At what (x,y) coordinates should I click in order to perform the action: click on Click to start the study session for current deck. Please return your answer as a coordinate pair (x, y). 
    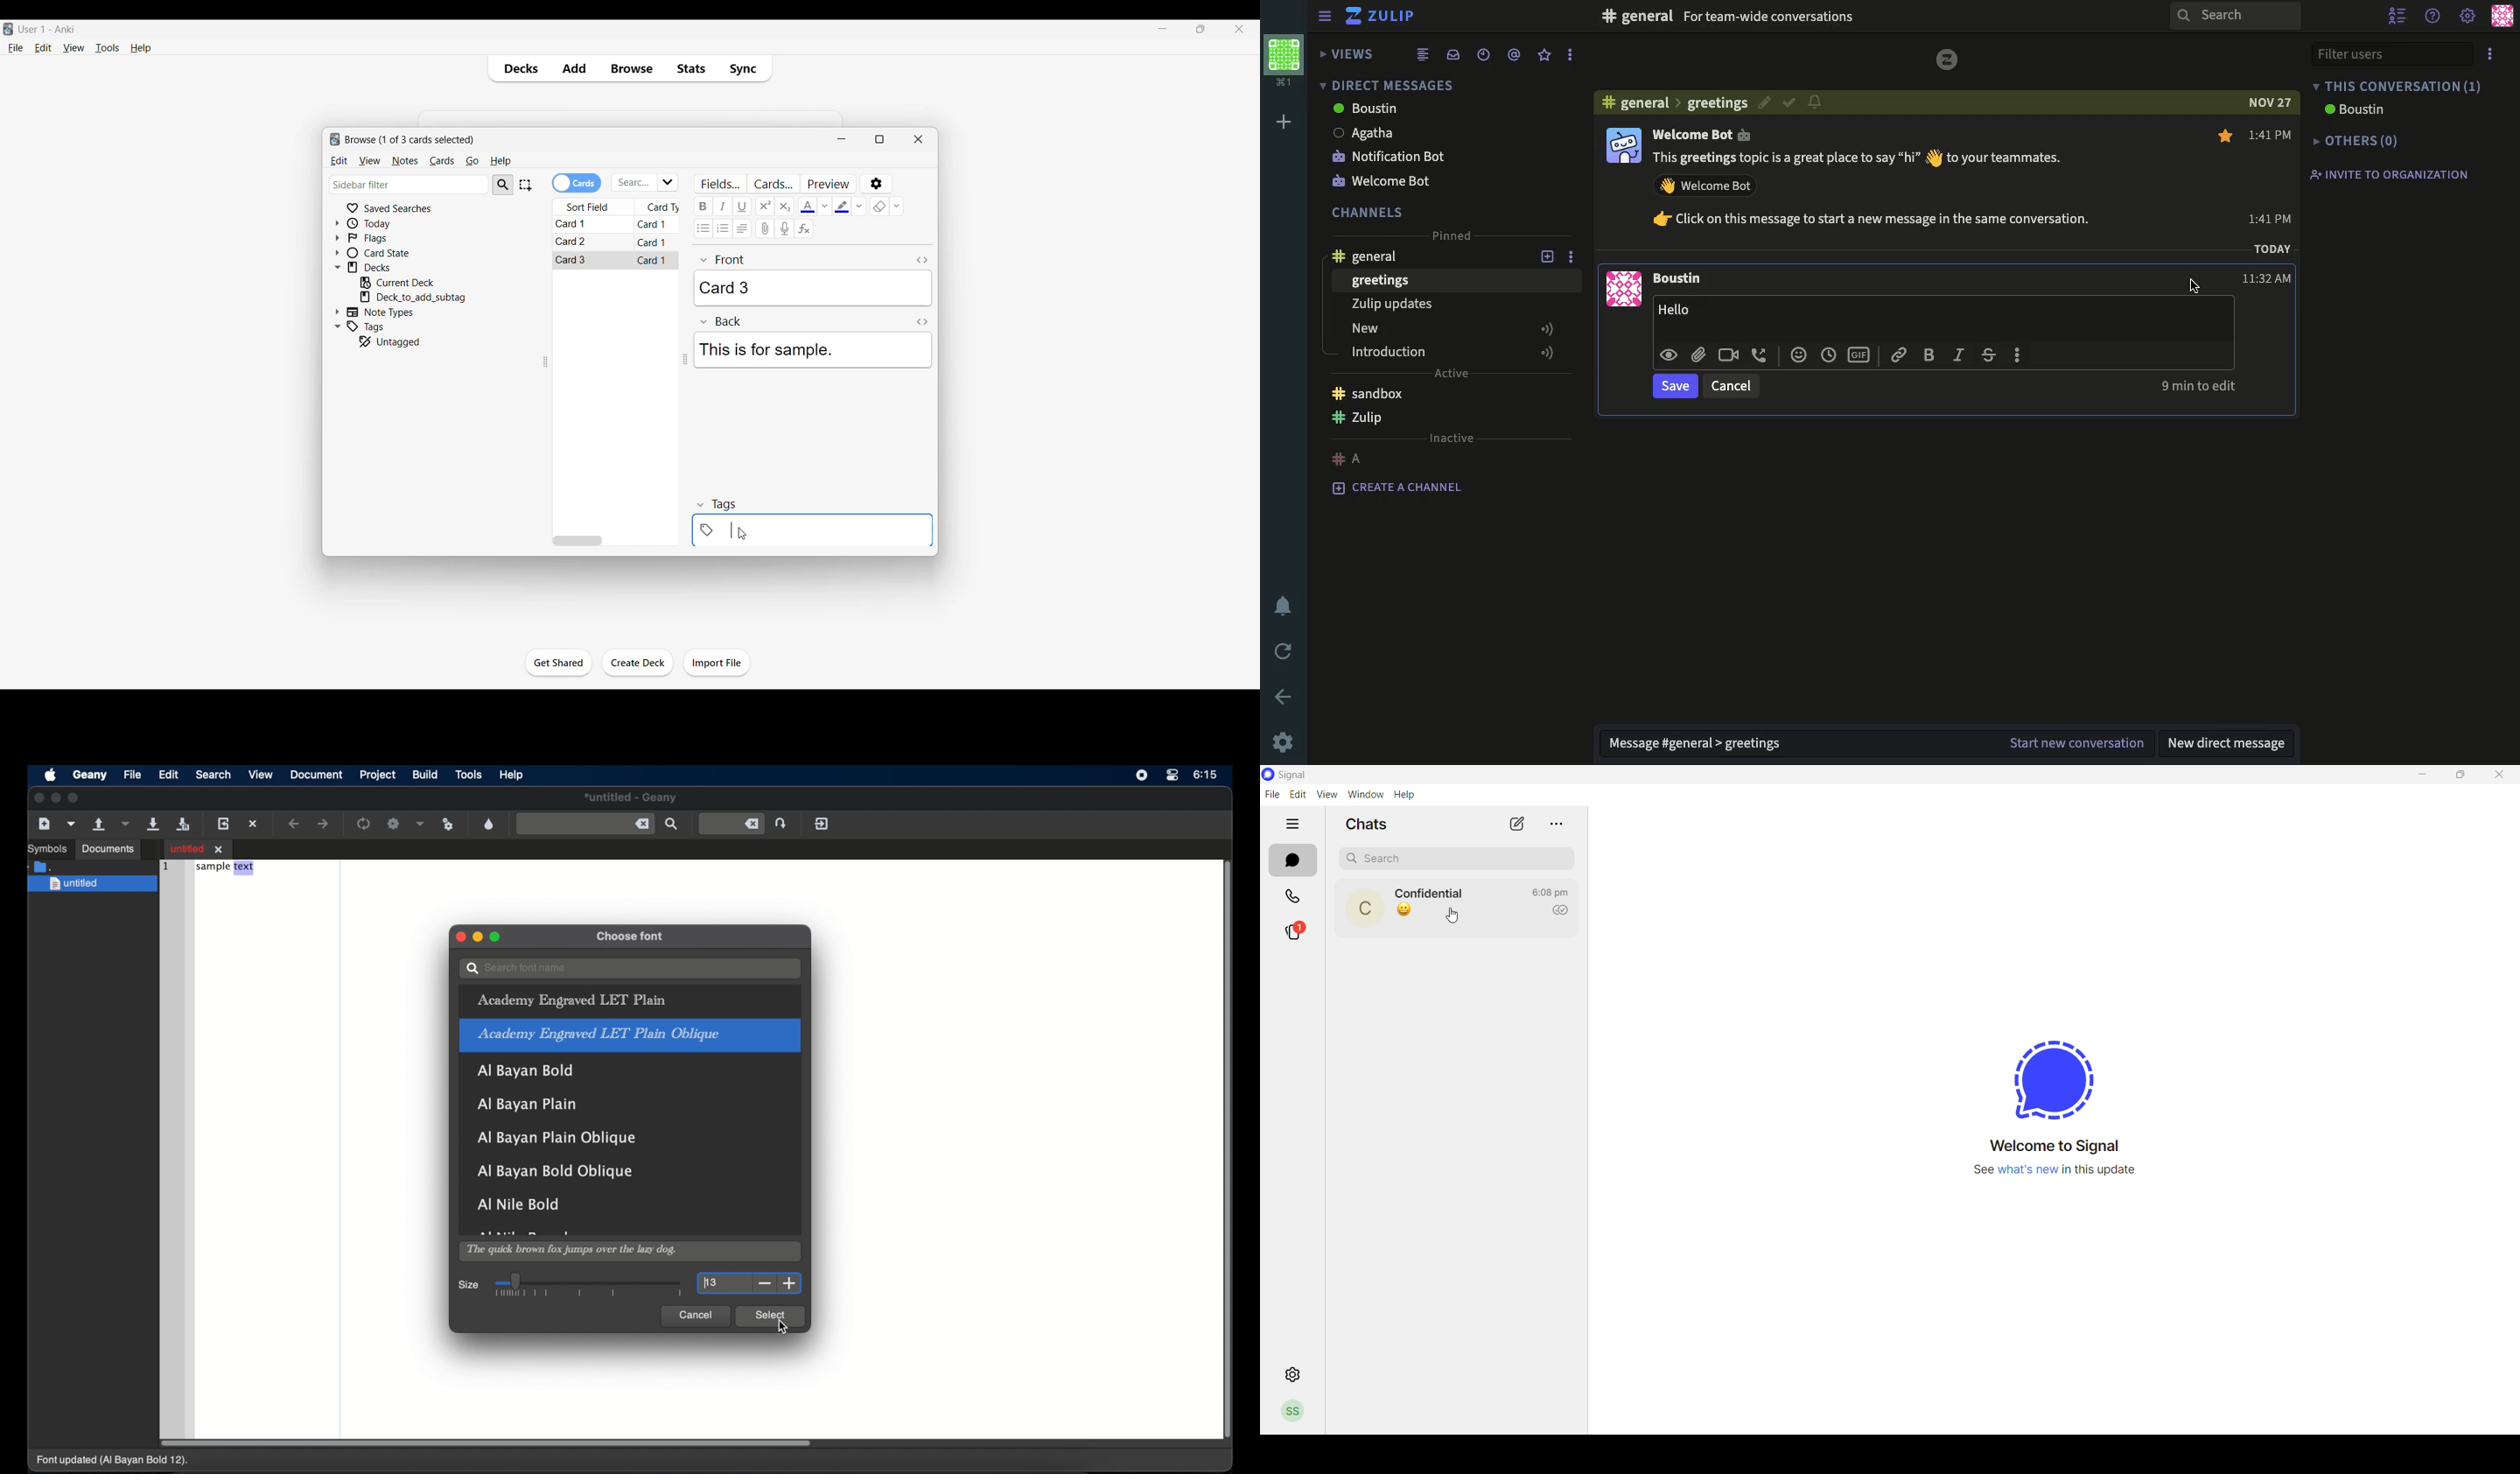
    Looking at the image, I should click on (558, 663).